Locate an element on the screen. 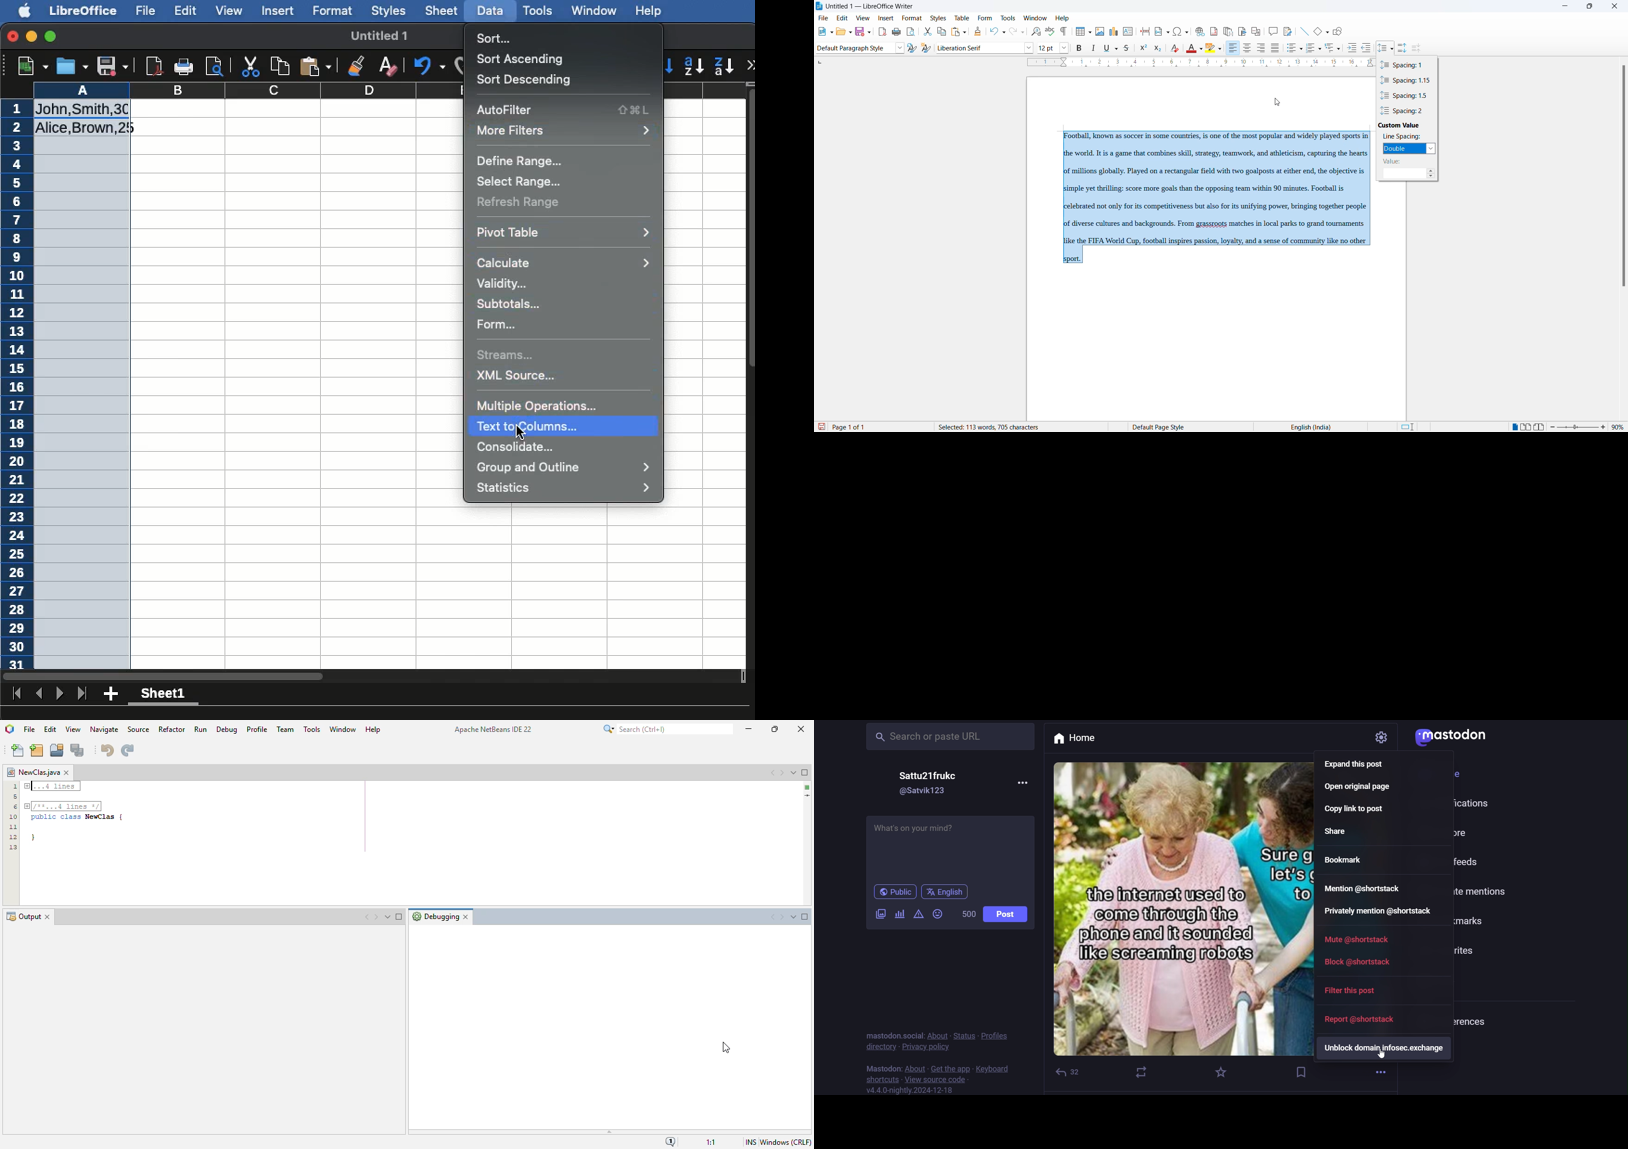  Refresh range is located at coordinates (521, 202).